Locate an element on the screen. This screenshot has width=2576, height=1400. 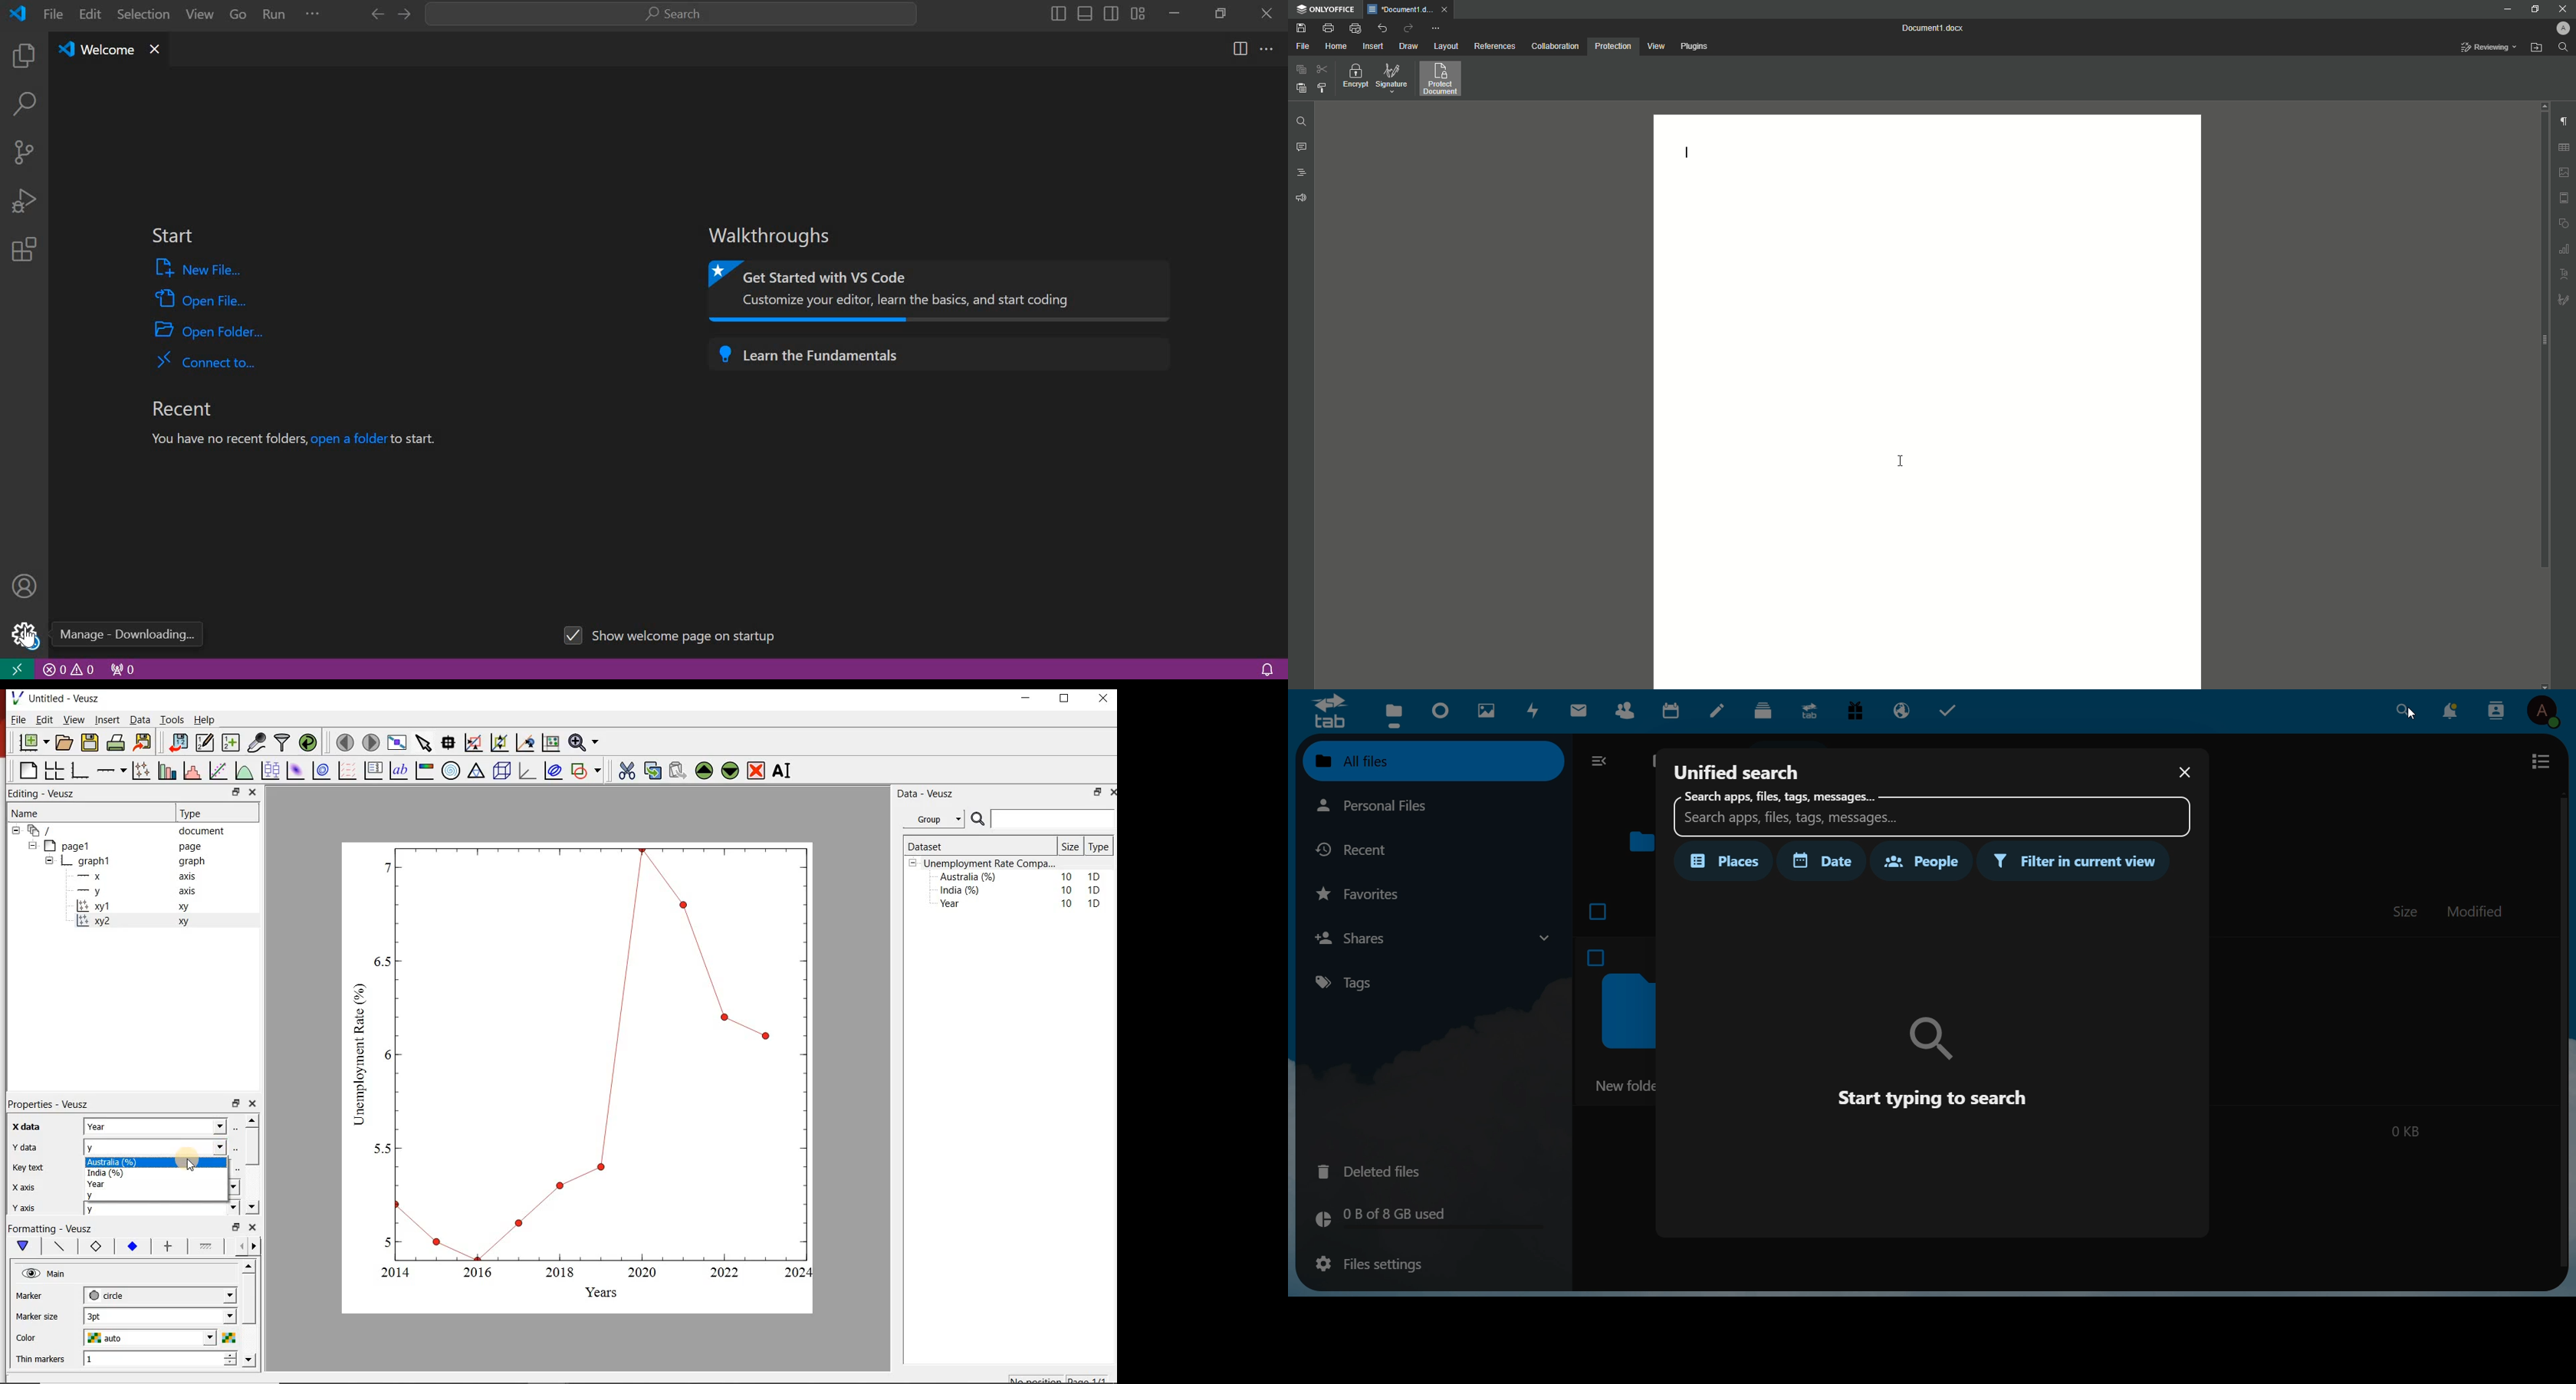
logo is located at coordinates (1328, 711).